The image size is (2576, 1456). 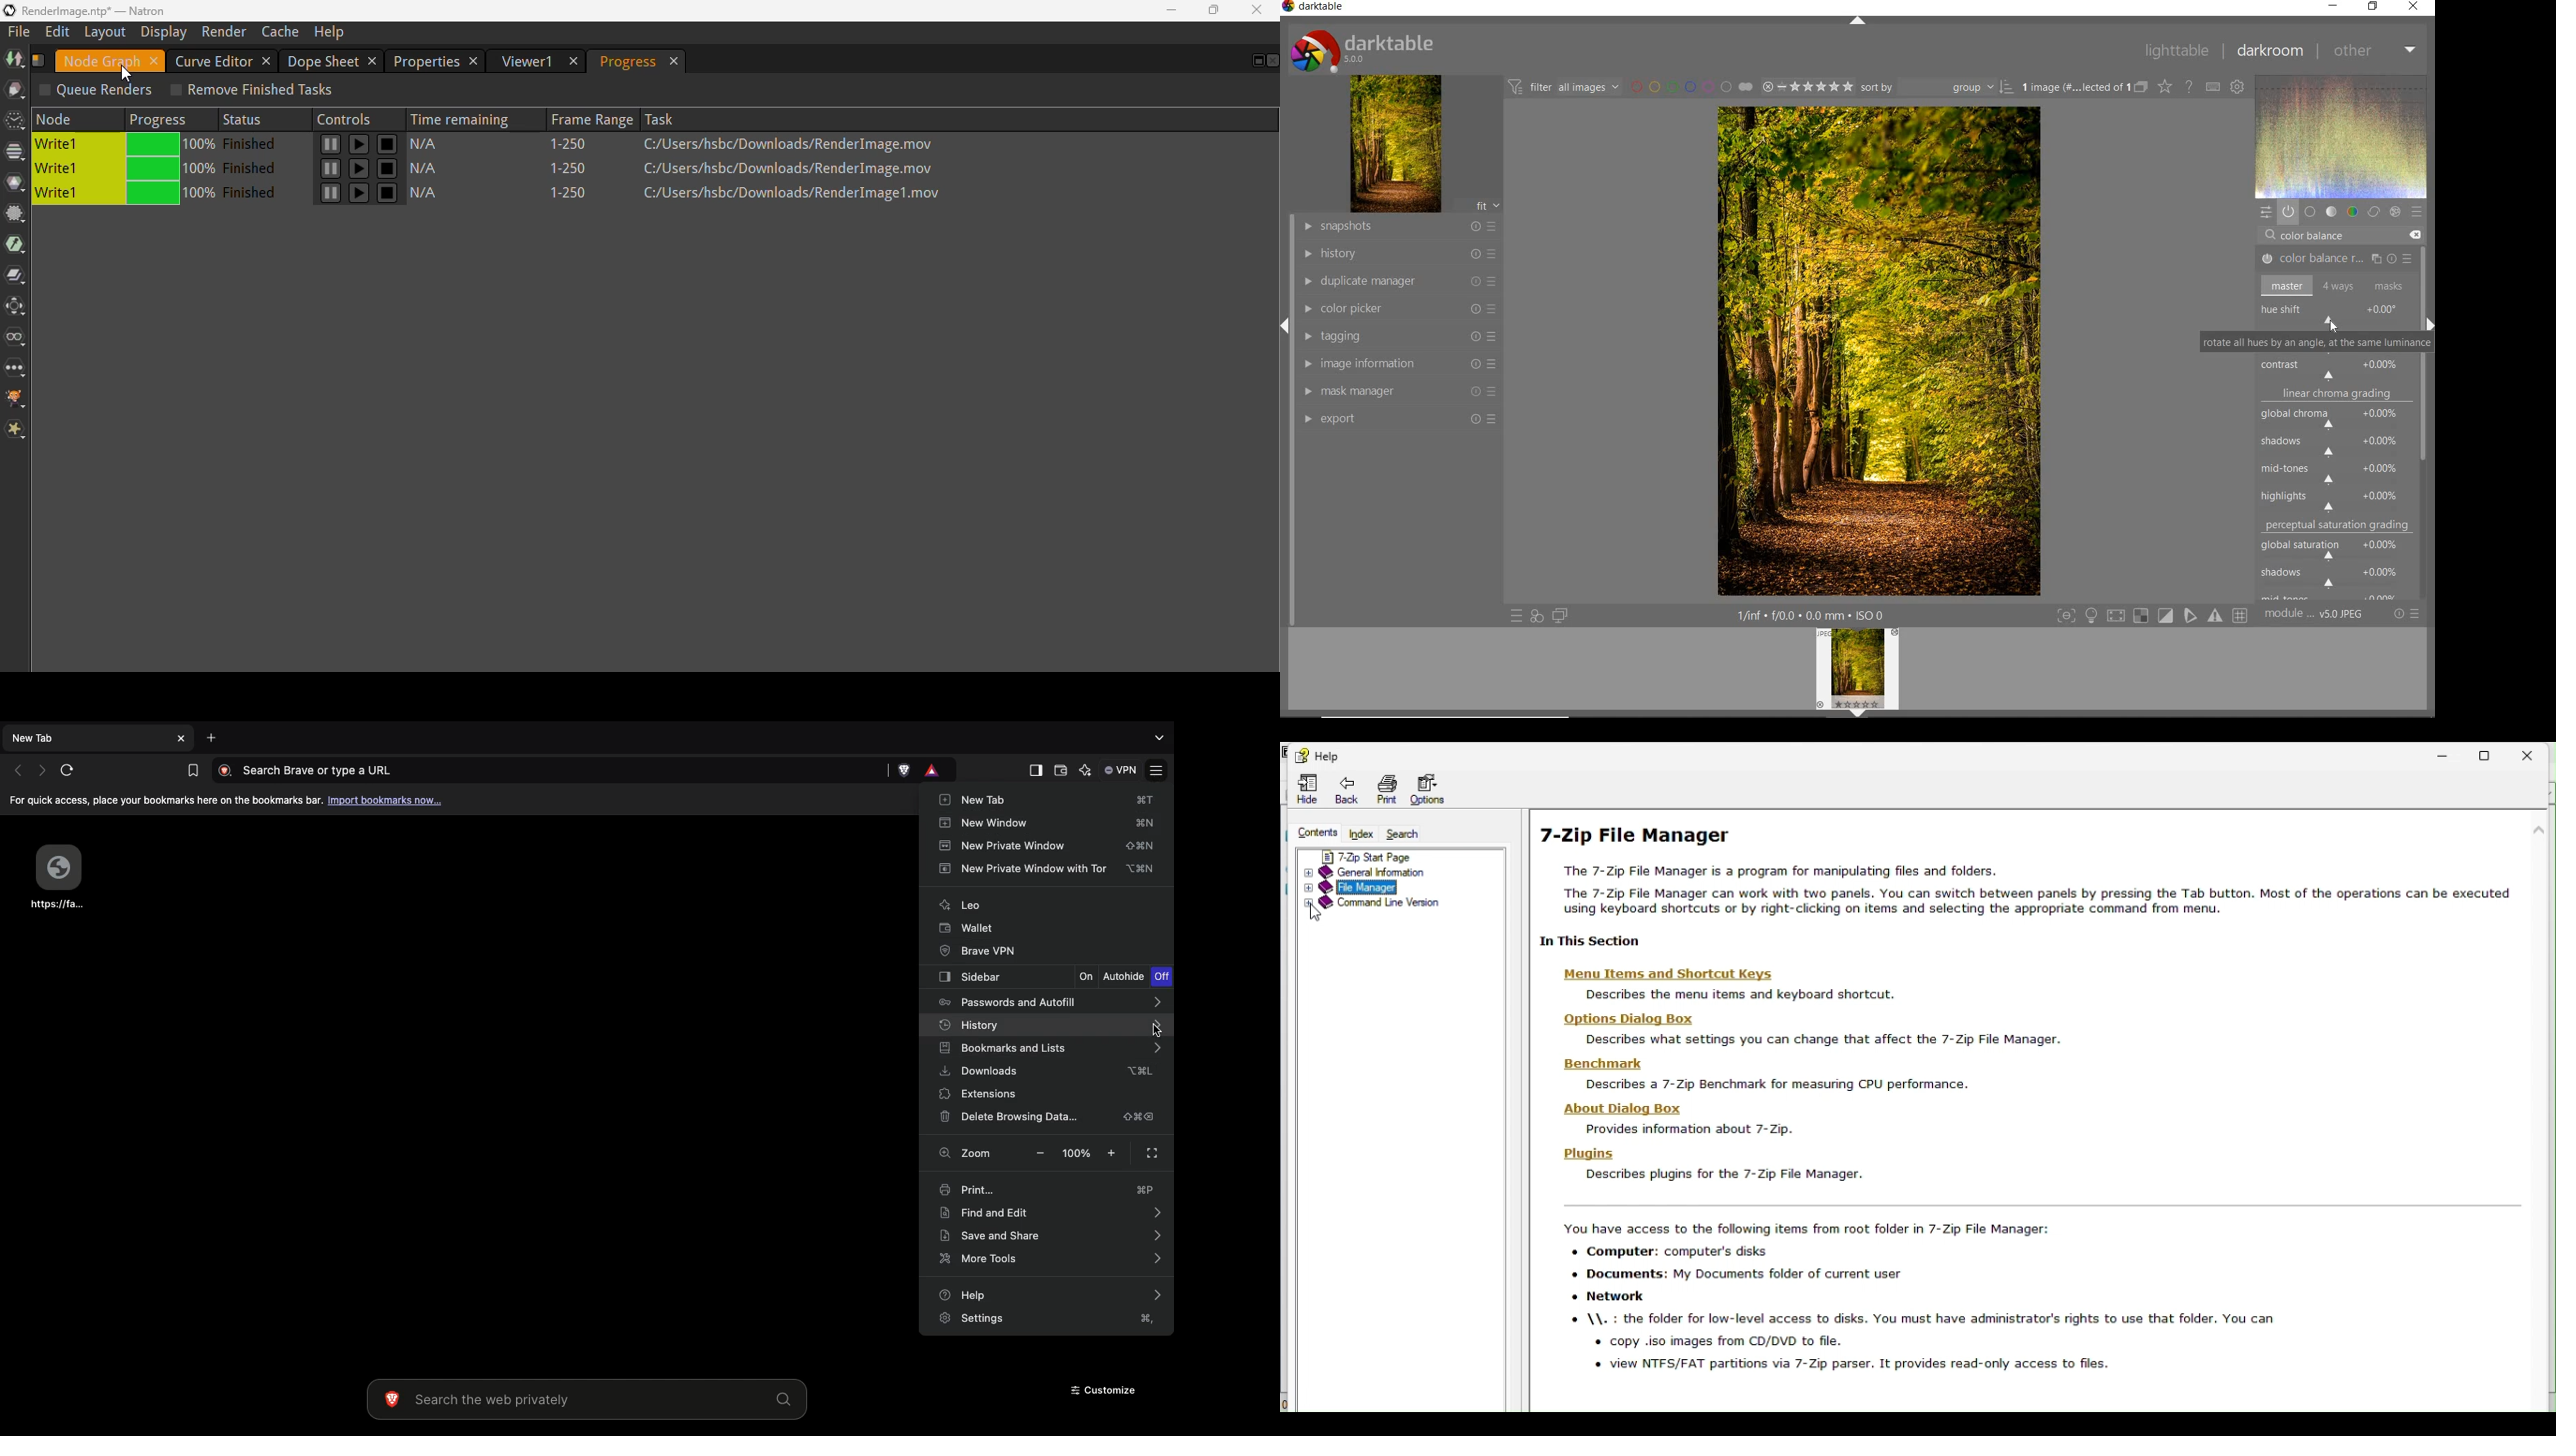 What do you see at coordinates (2424, 273) in the screenshot?
I see `scrollbar` at bounding box center [2424, 273].